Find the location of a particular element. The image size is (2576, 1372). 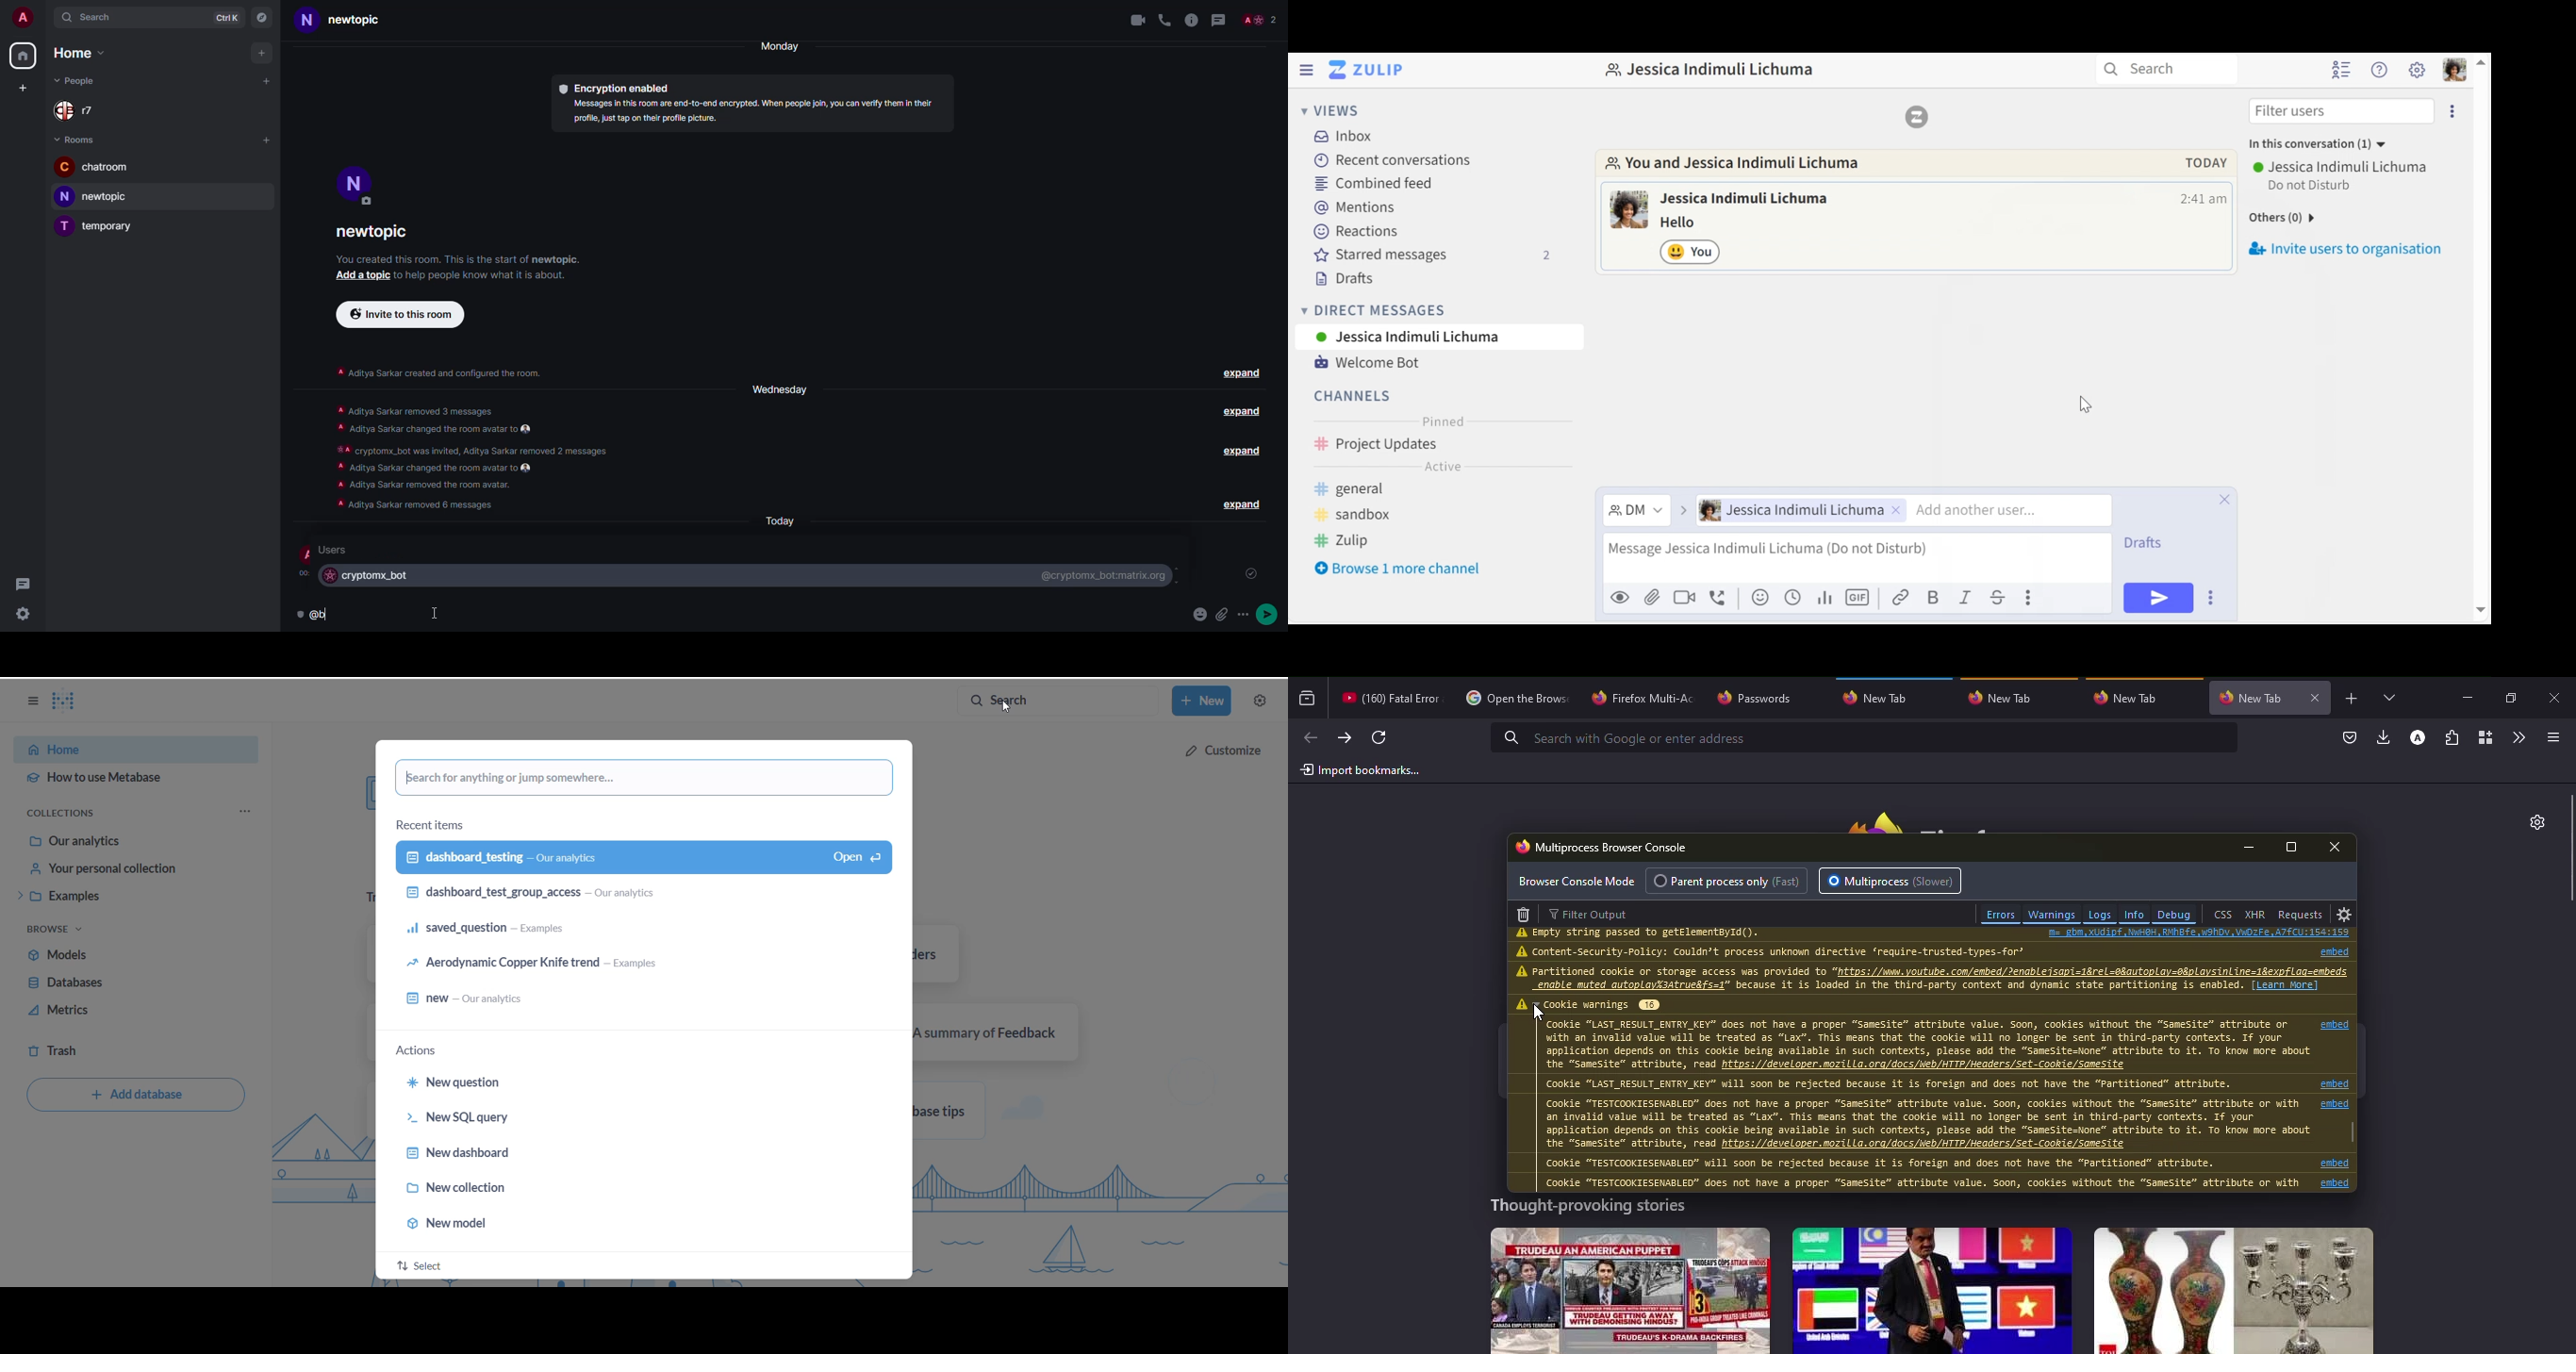

embed is located at coordinates (2335, 1084).